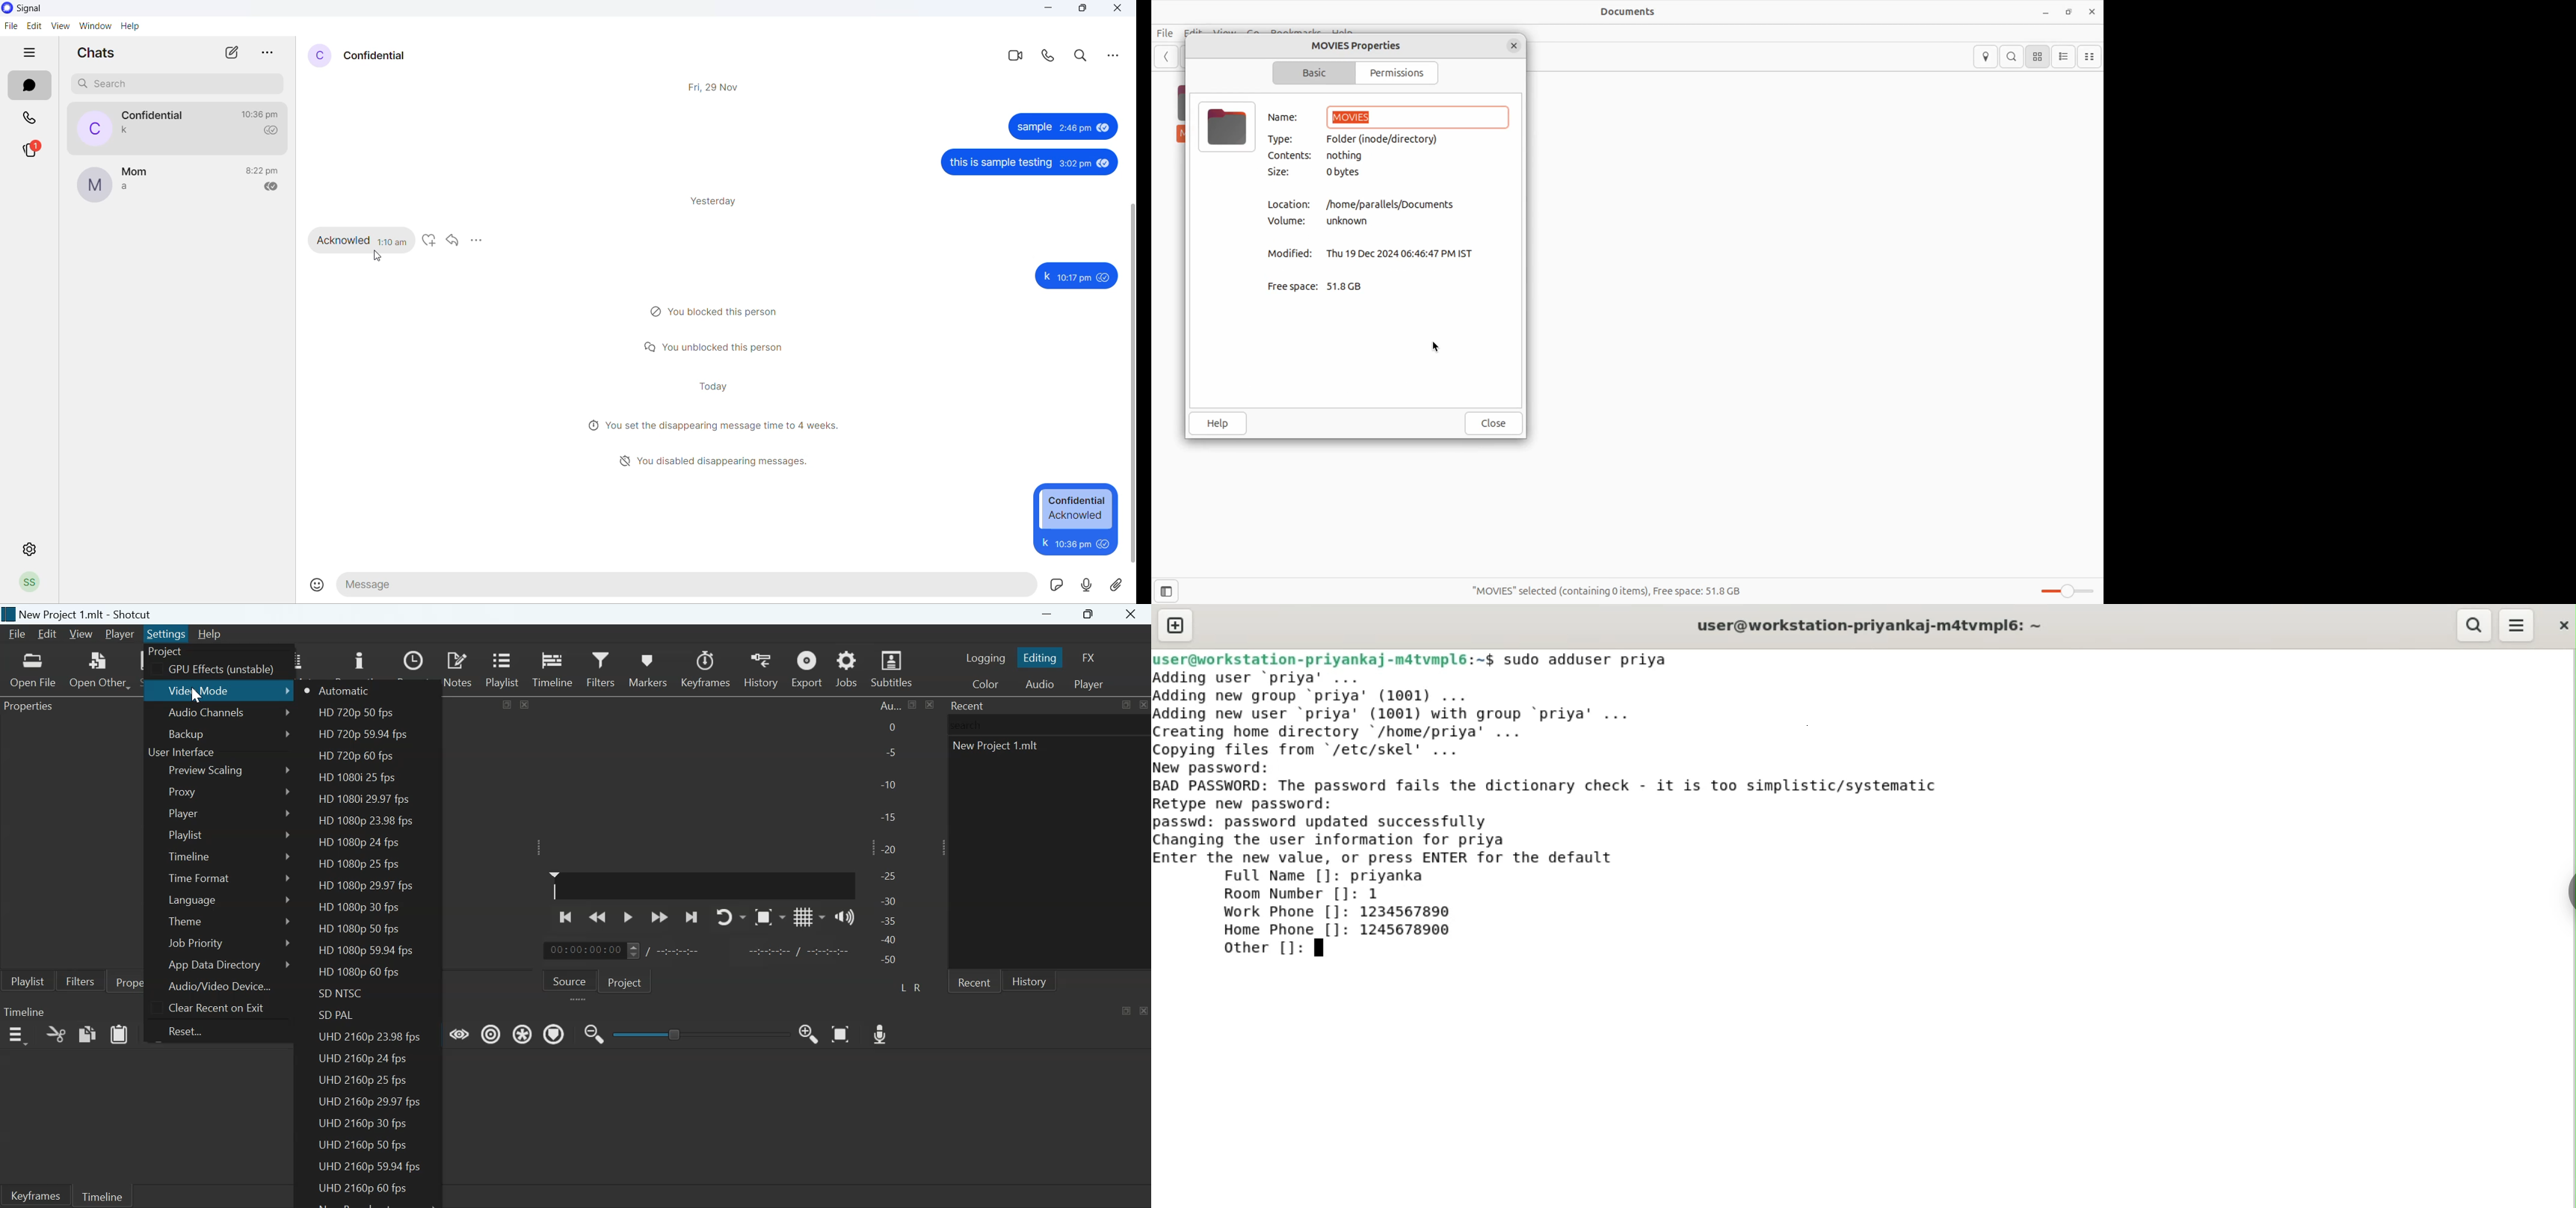 Image resolution: width=2576 pixels, height=1232 pixels. What do you see at coordinates (969, 705) in the screenshot?
I see `Recent` at bounding box center [969, 705].